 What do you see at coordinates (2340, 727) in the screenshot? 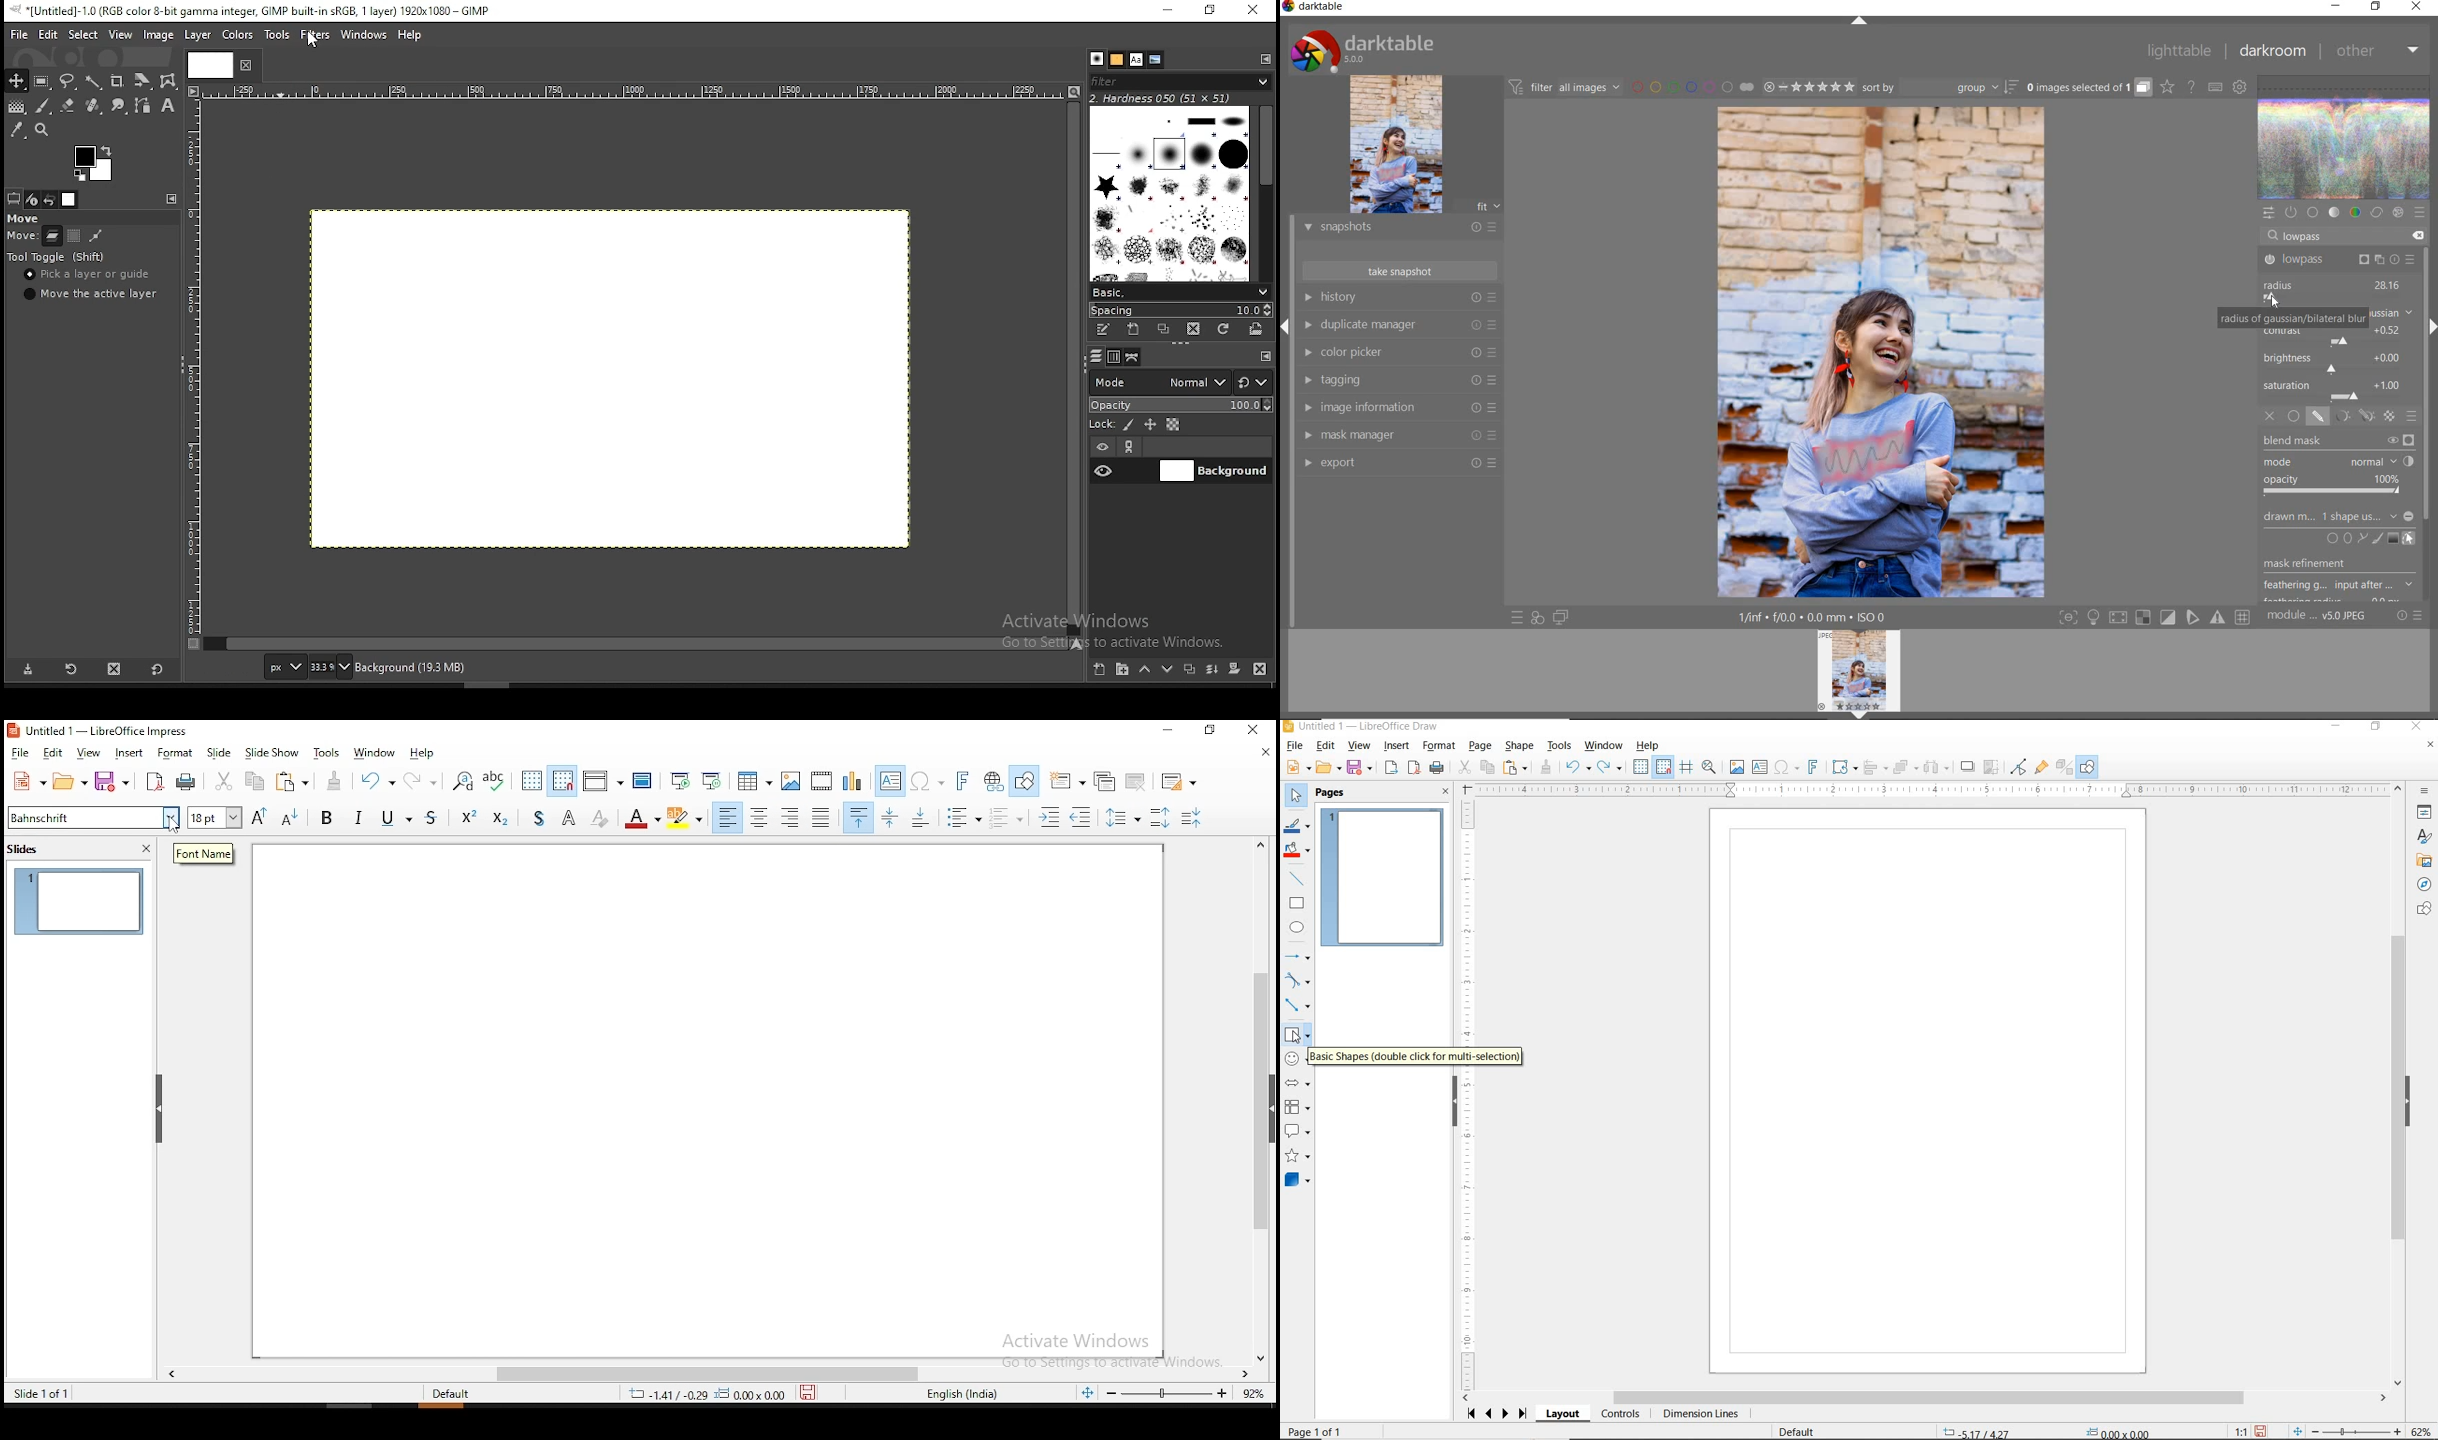
I see `MINIMIZE` at bounding box center [2340, 727].